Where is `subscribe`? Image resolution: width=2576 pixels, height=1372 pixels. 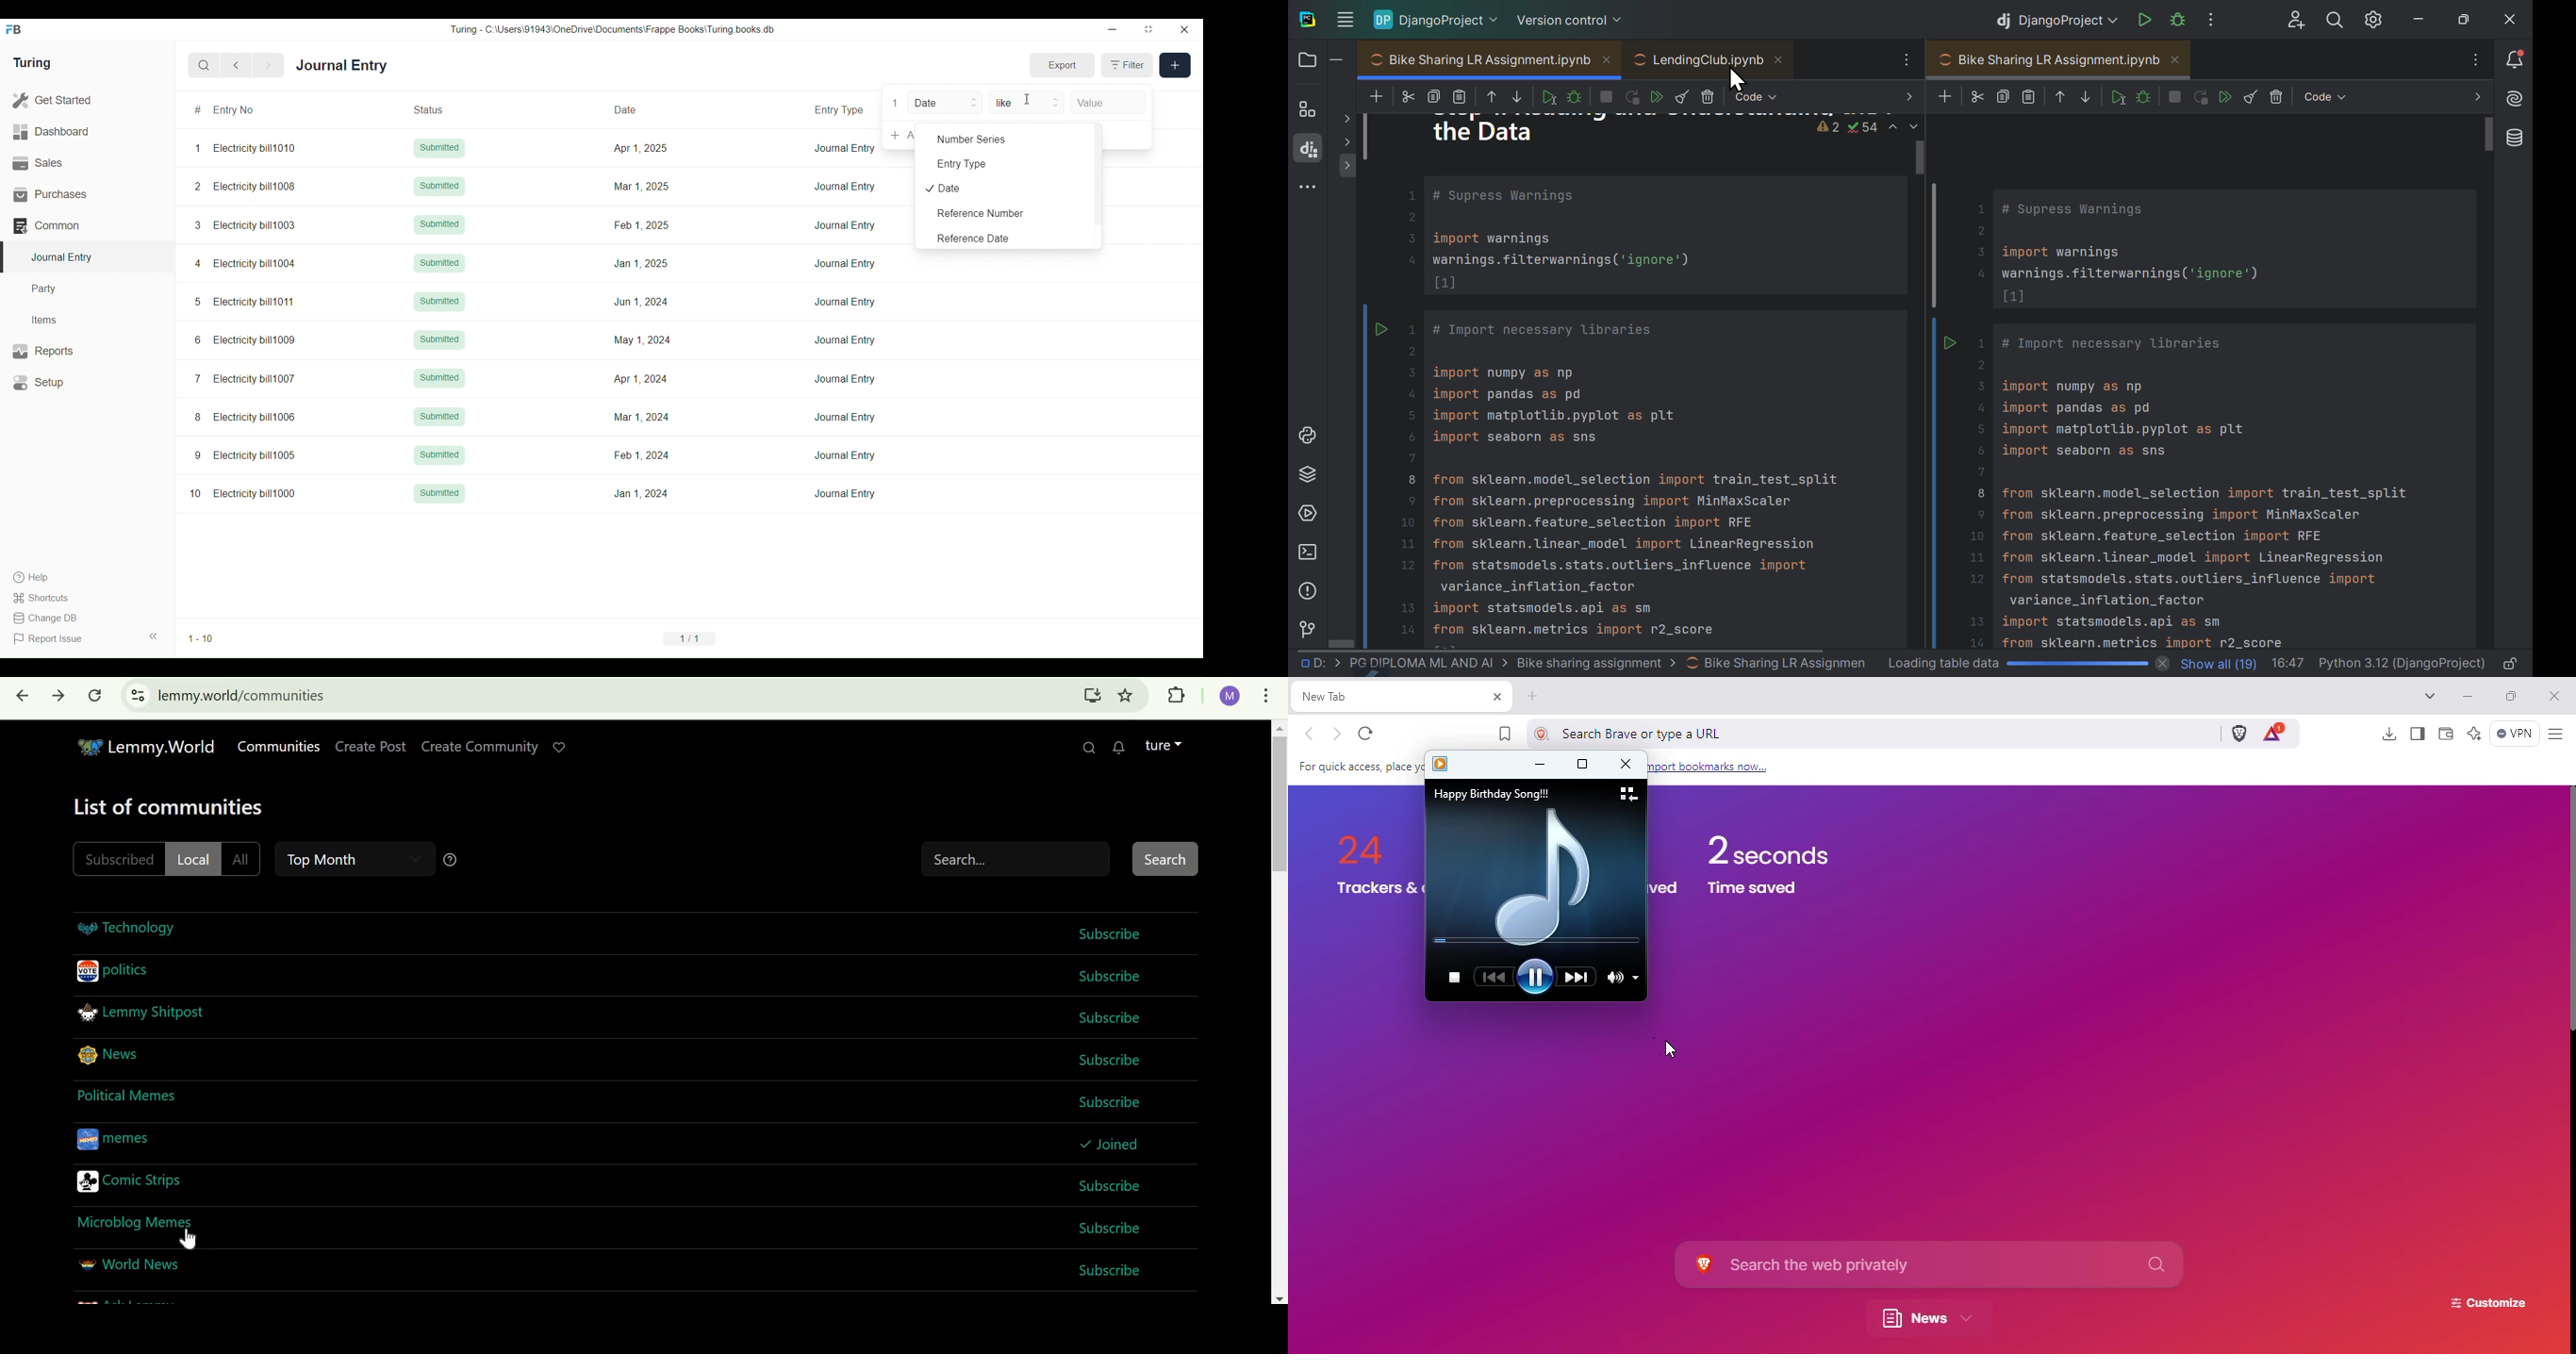
subscribe is located at coordinates (1104, 1102).